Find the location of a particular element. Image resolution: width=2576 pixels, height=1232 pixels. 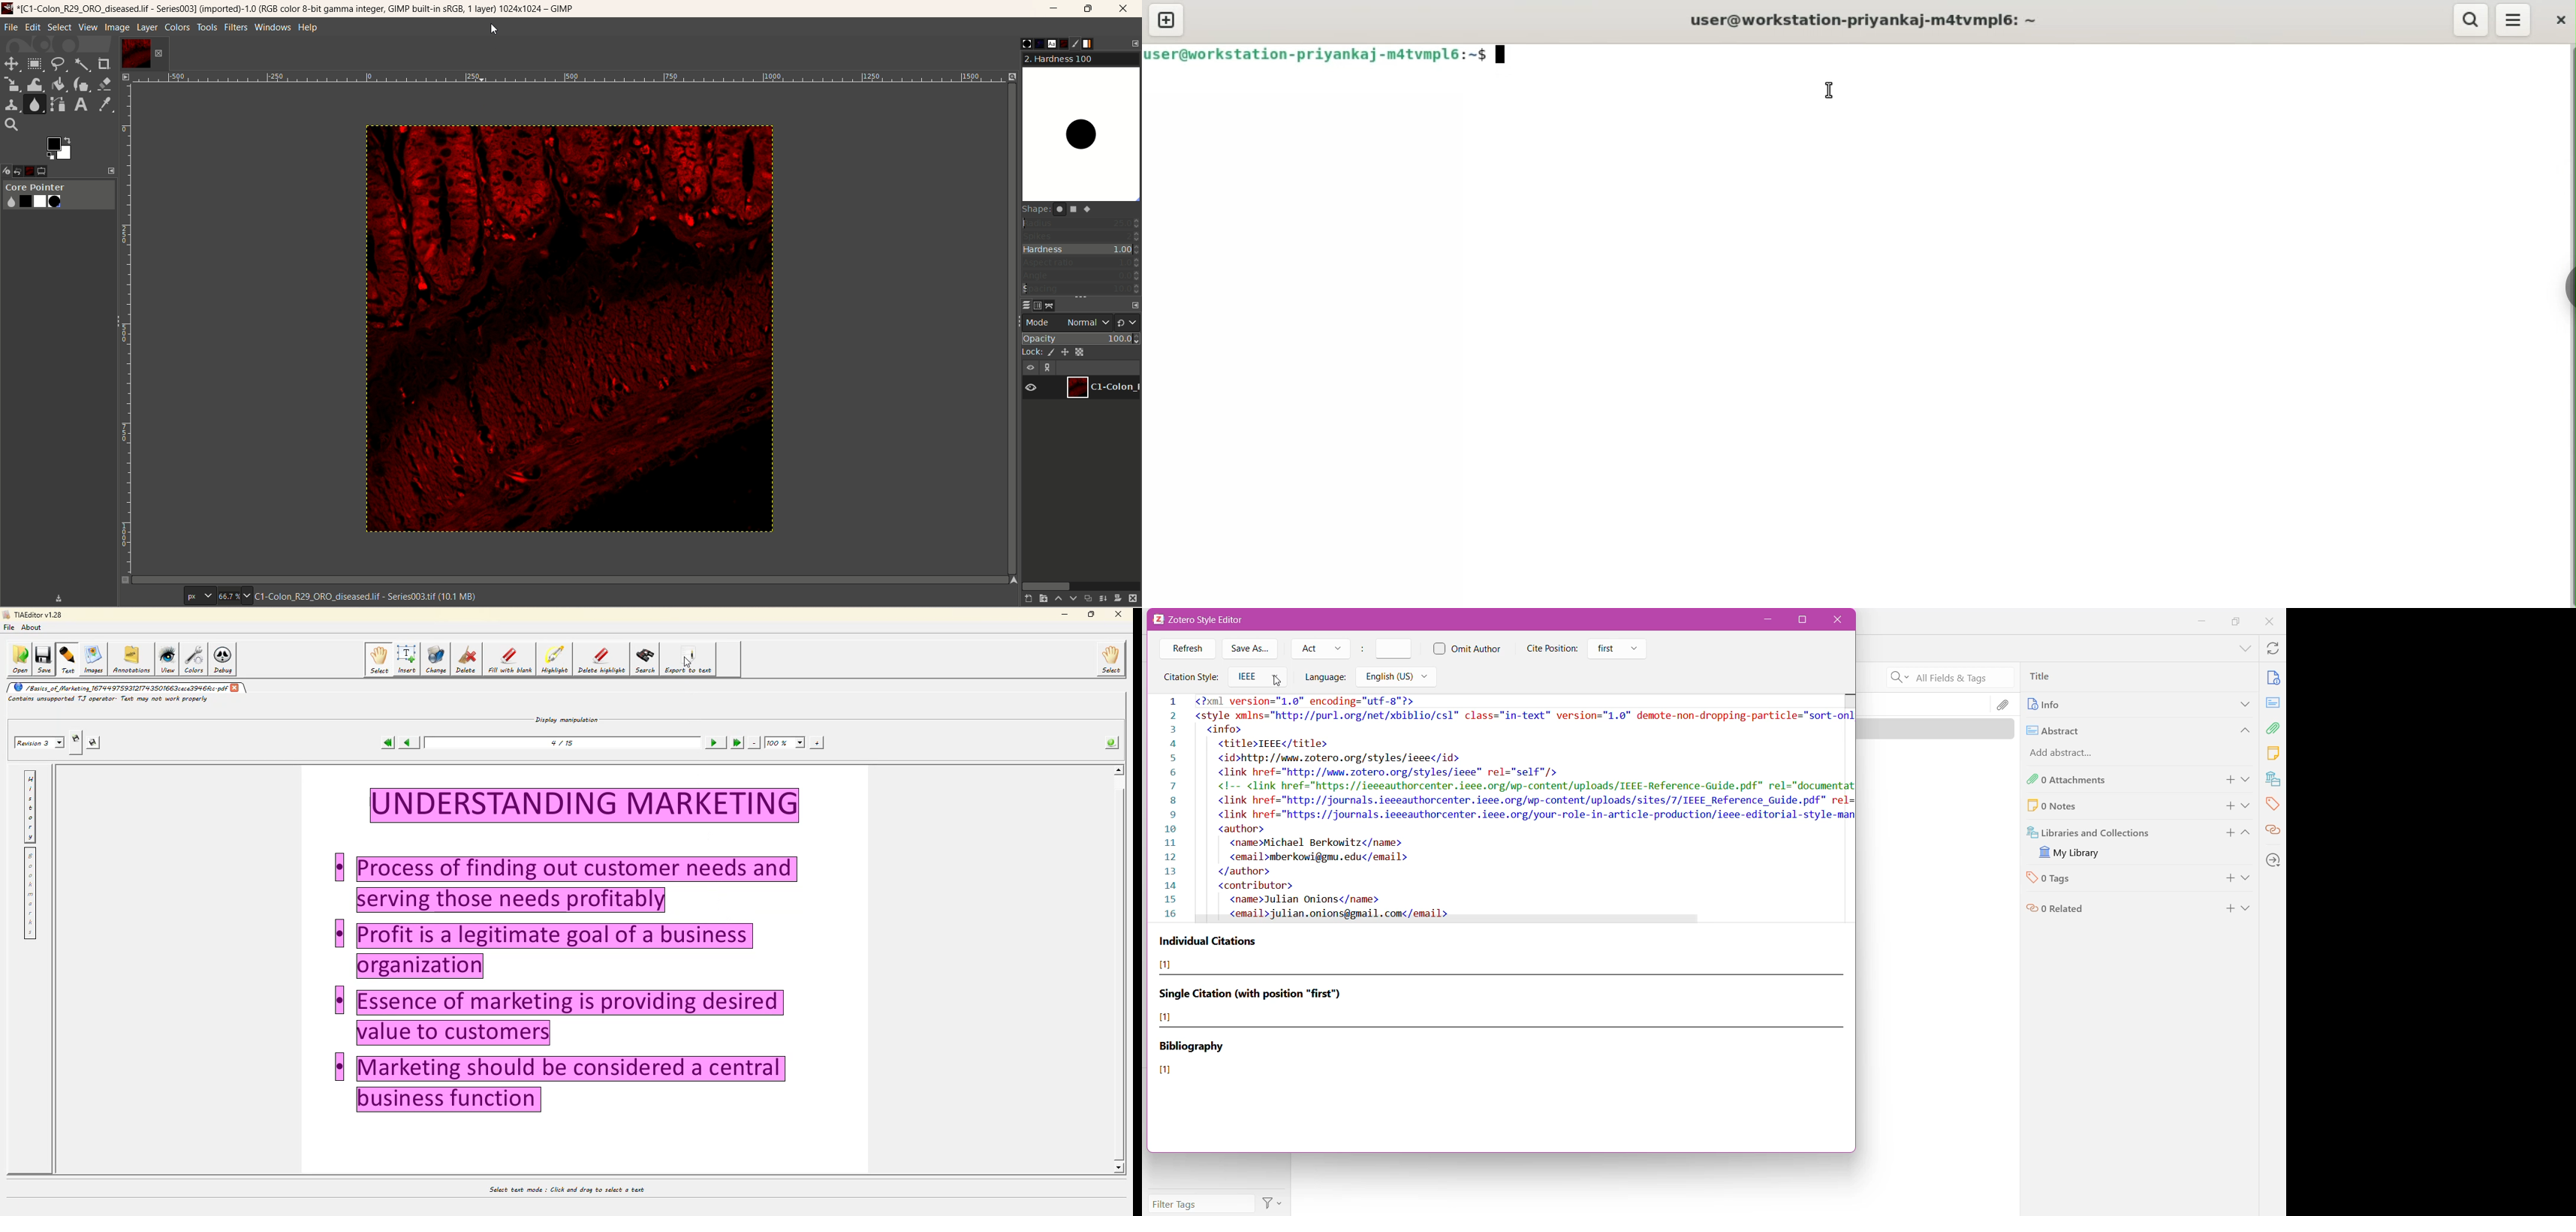

Individual Citations details is located at coordinates (1211, 953).